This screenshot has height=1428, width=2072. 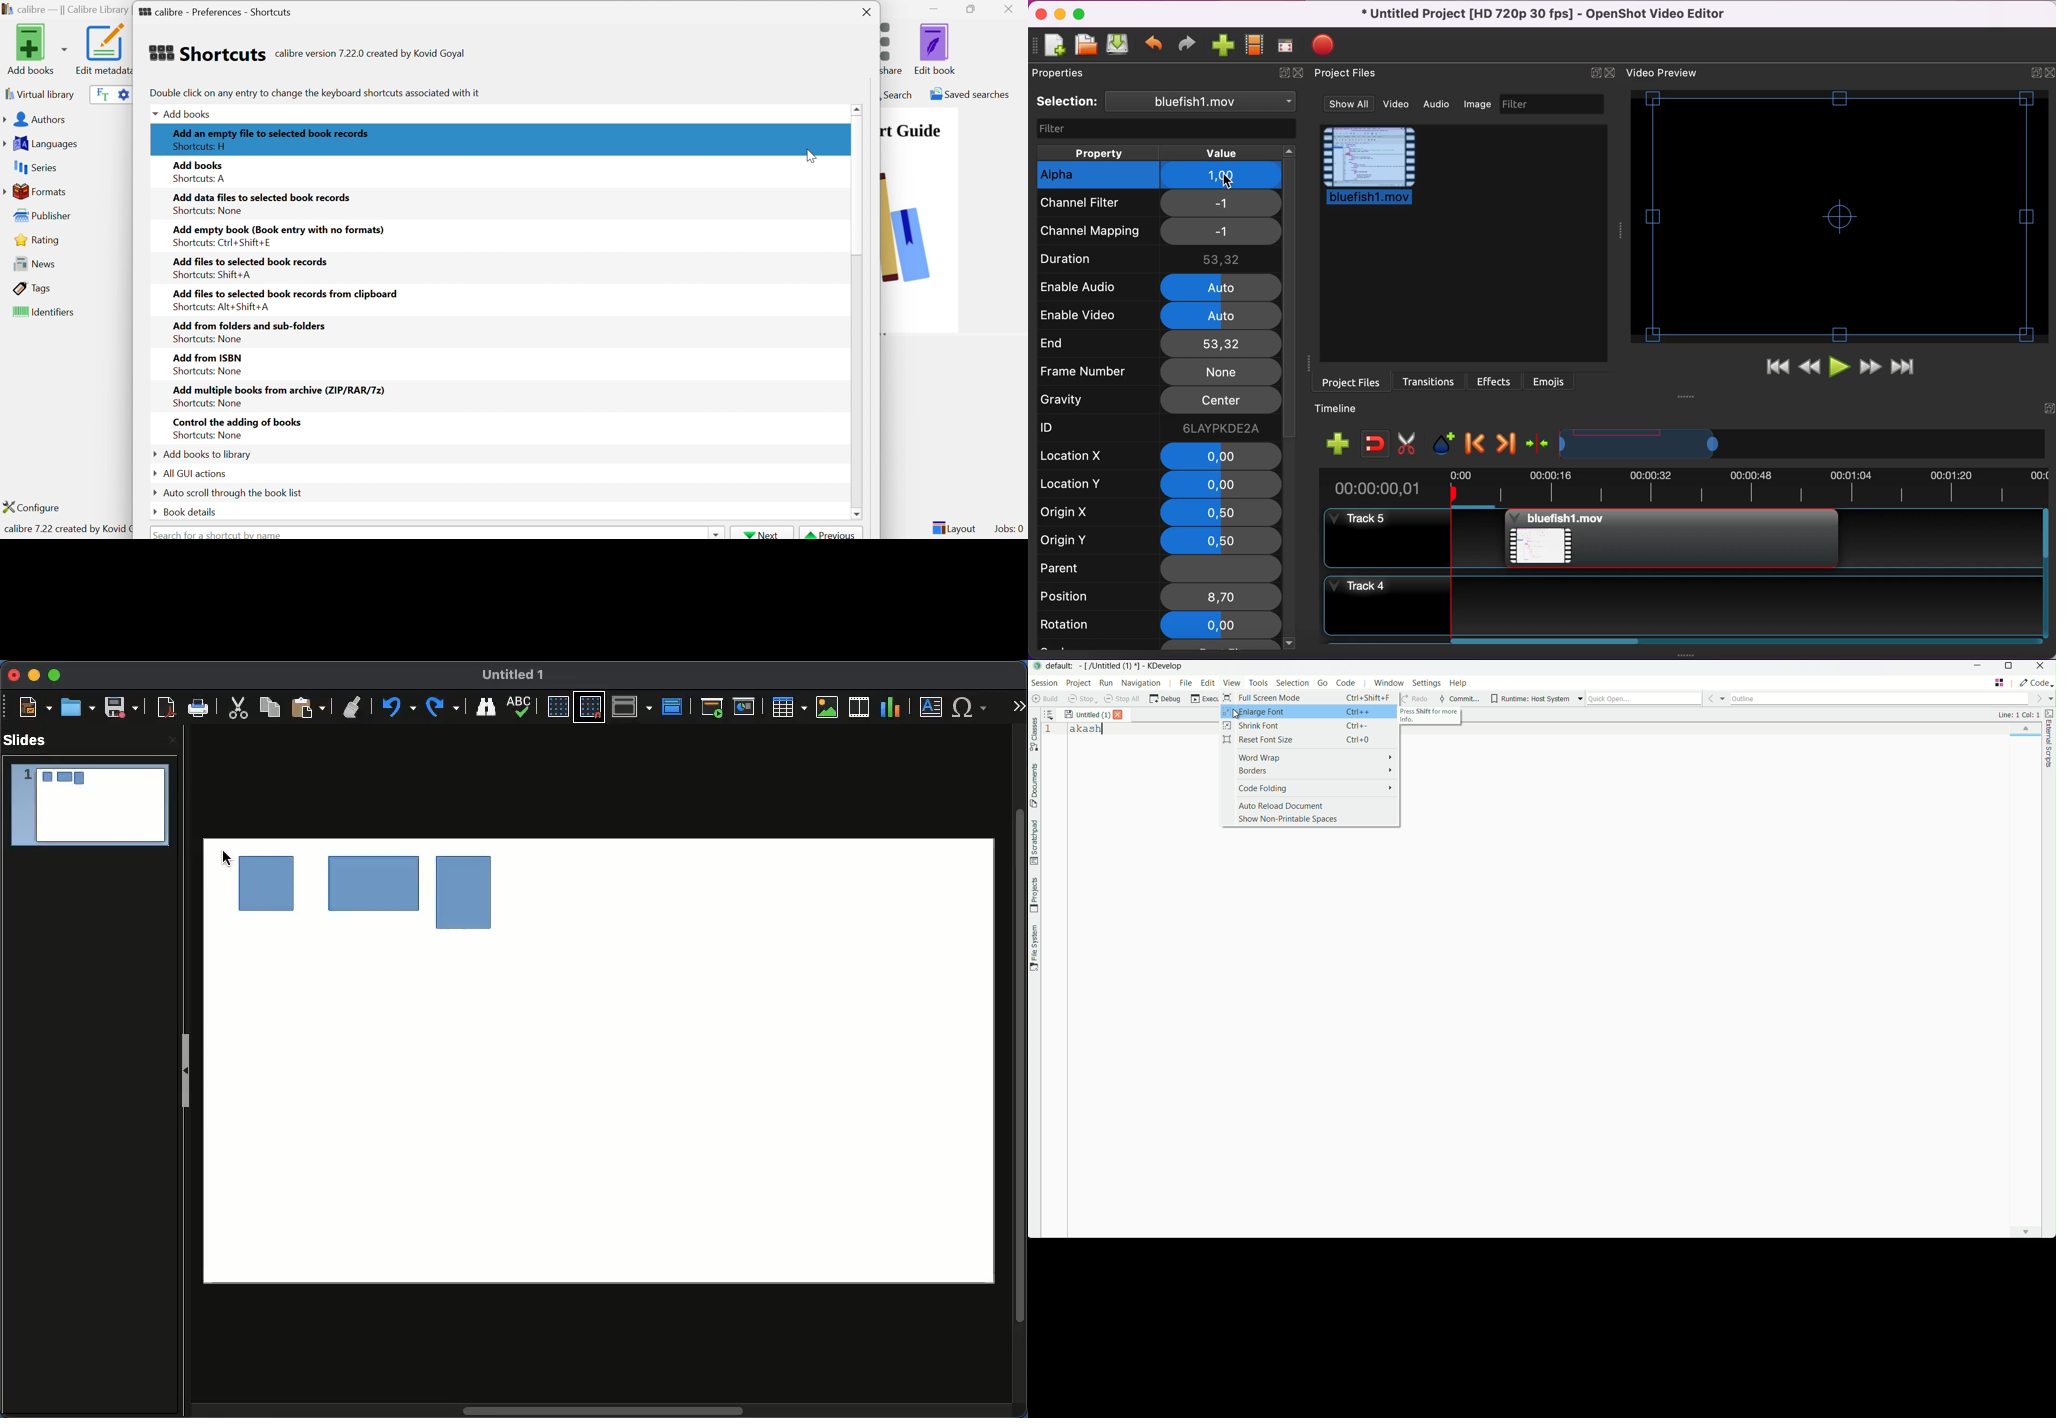 What do you see at coordinates (1476, 445) in the screenshot?
I see `previous marker` at bounding box center [1476, 445].